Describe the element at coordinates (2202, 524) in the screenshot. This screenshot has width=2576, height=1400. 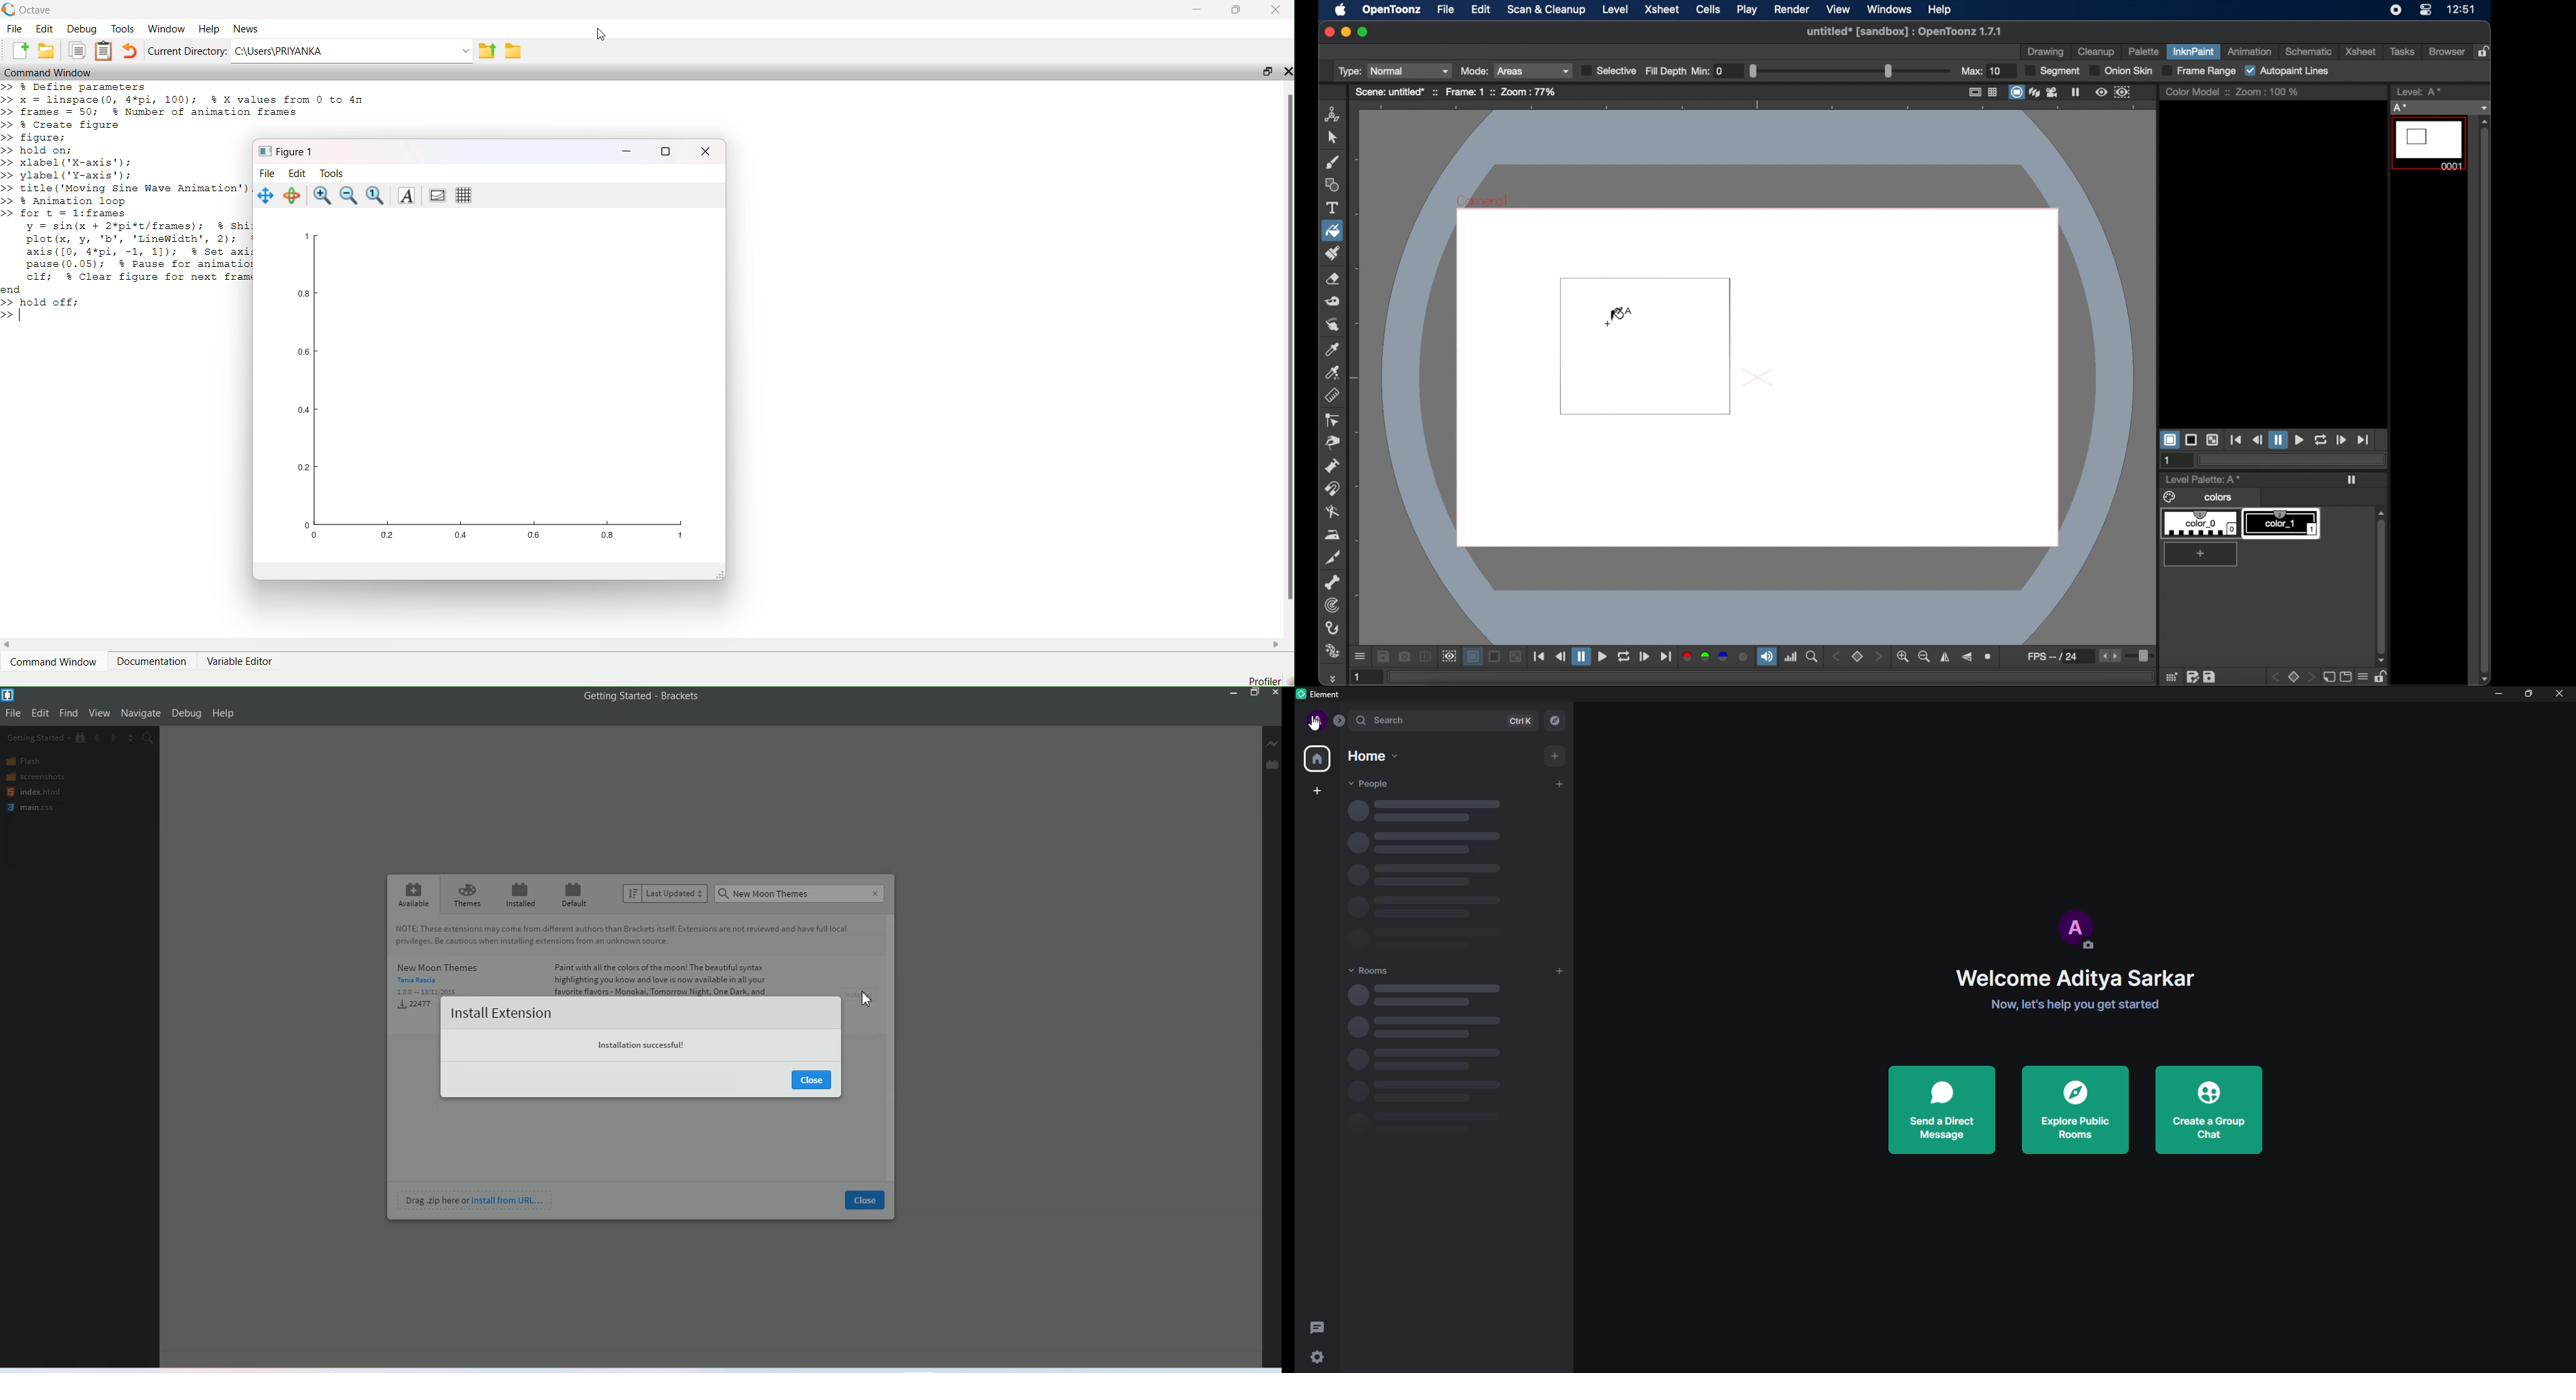
I see `color_0` at that location.